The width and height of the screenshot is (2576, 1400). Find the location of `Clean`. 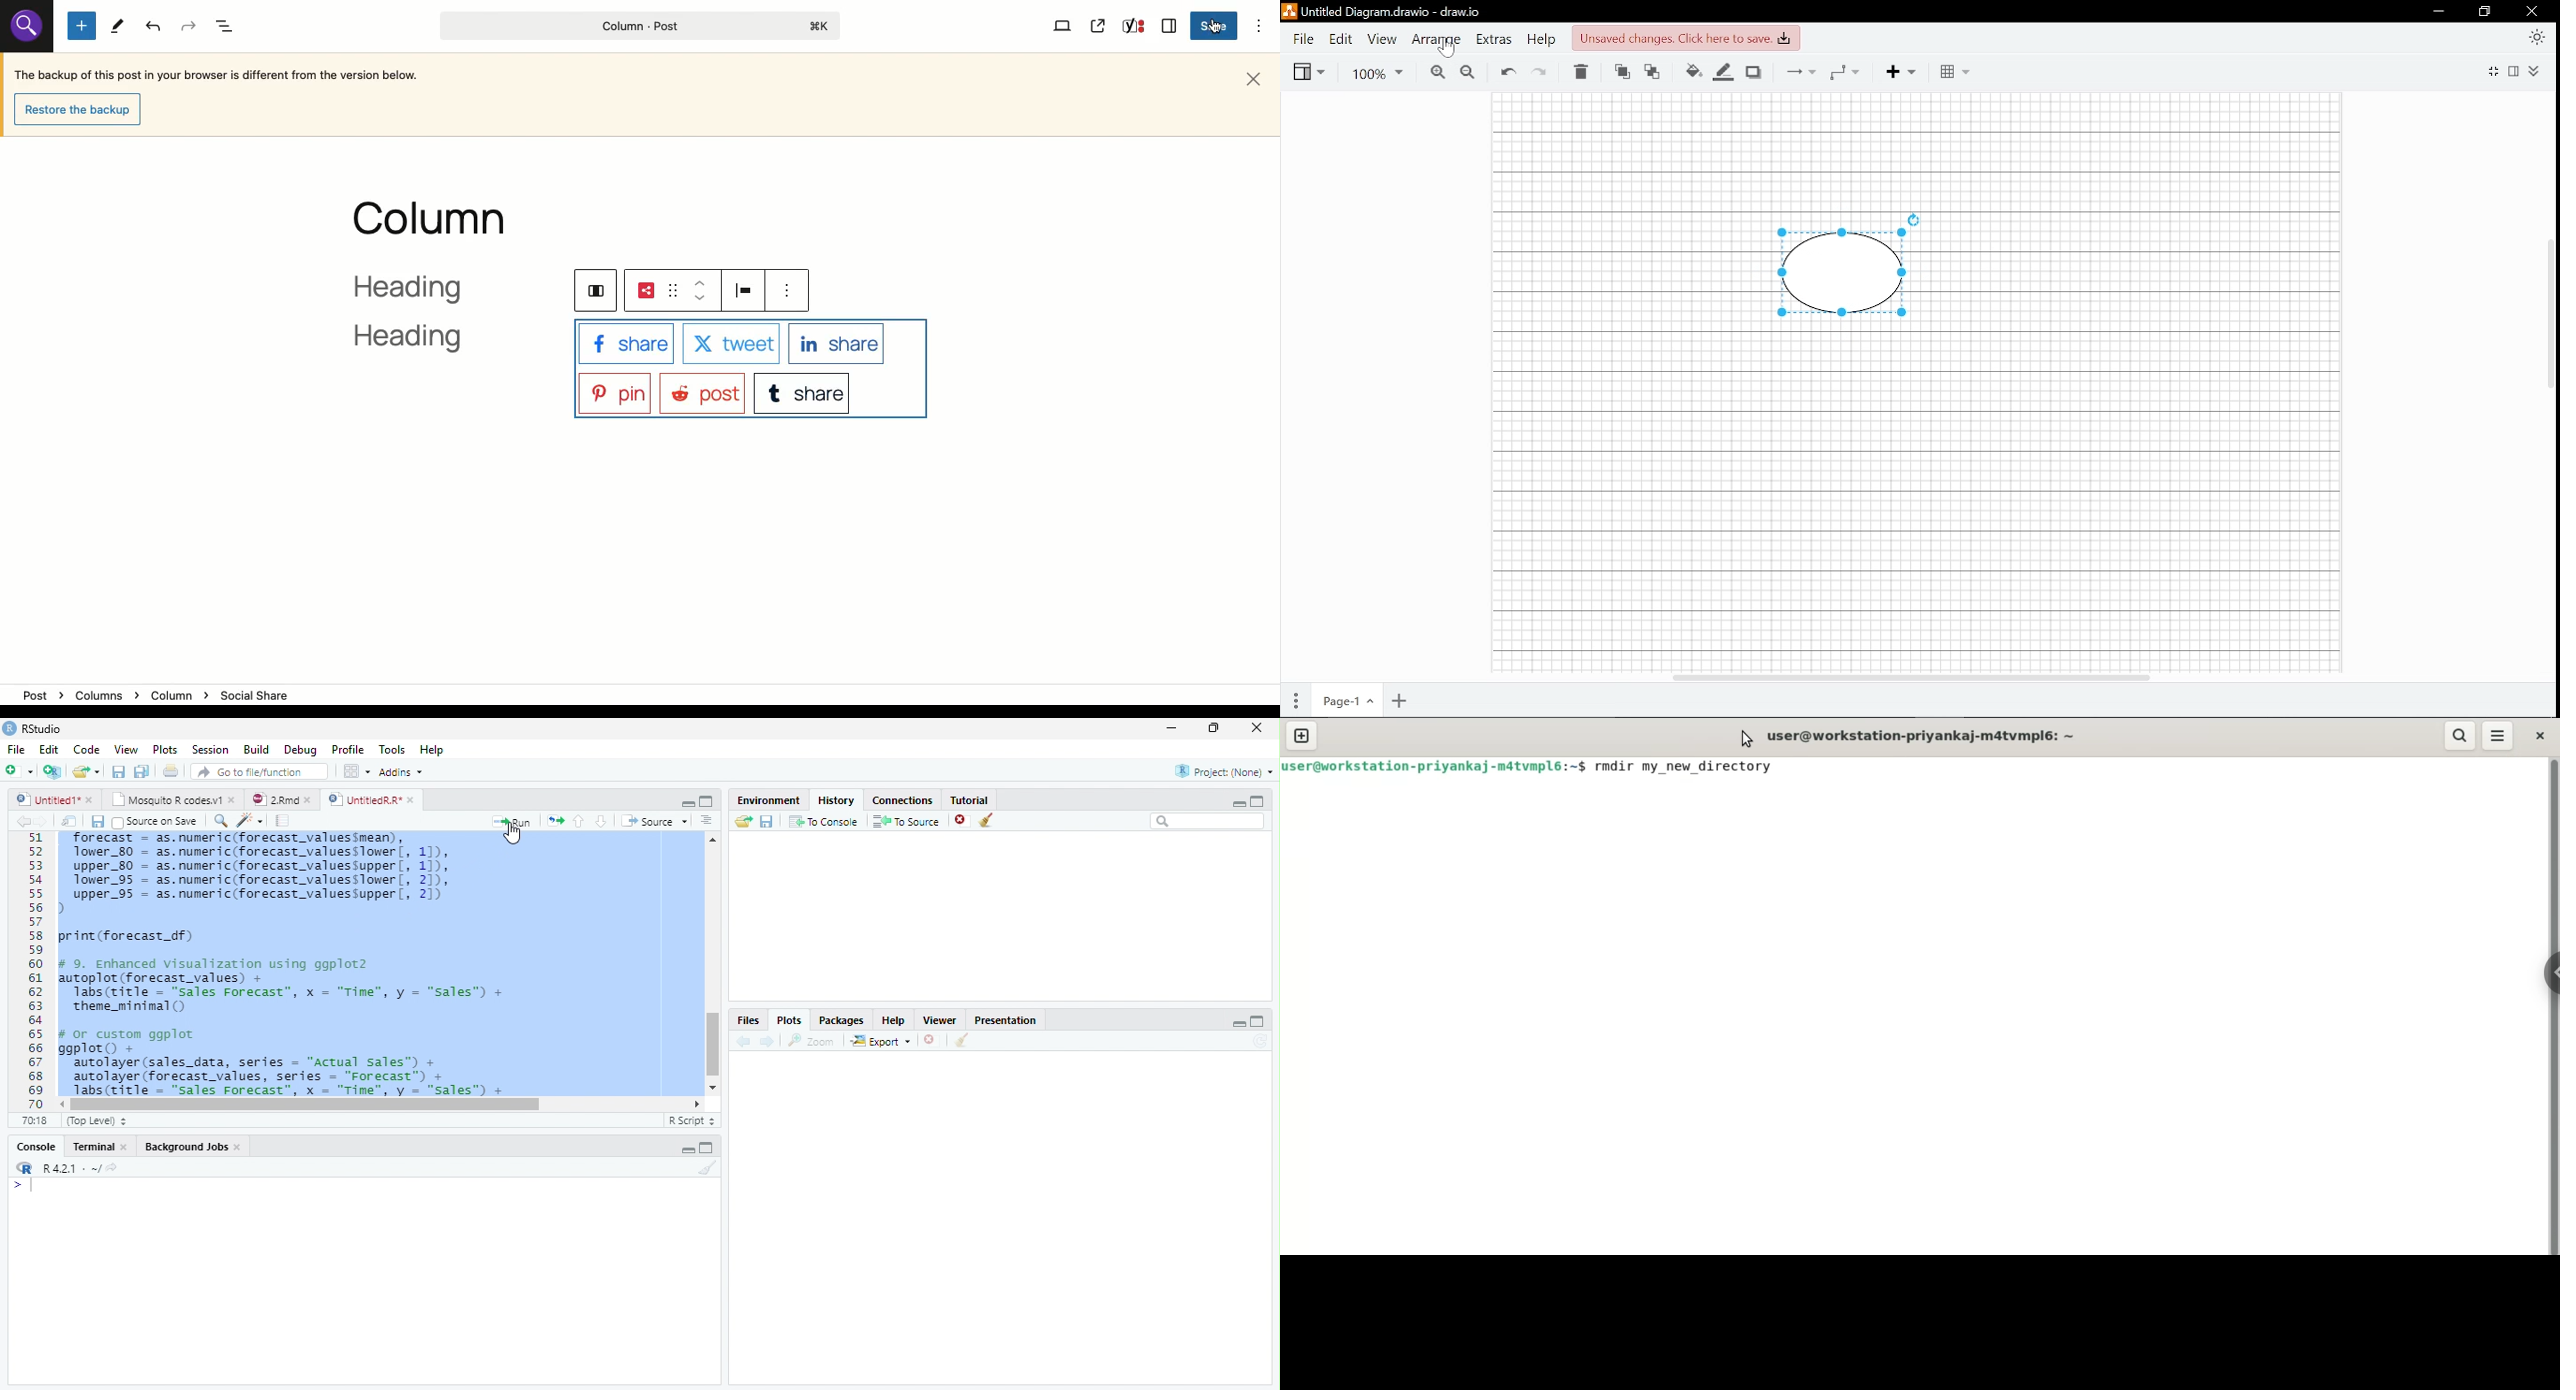

Clean is located at coordinates (961, 1041).